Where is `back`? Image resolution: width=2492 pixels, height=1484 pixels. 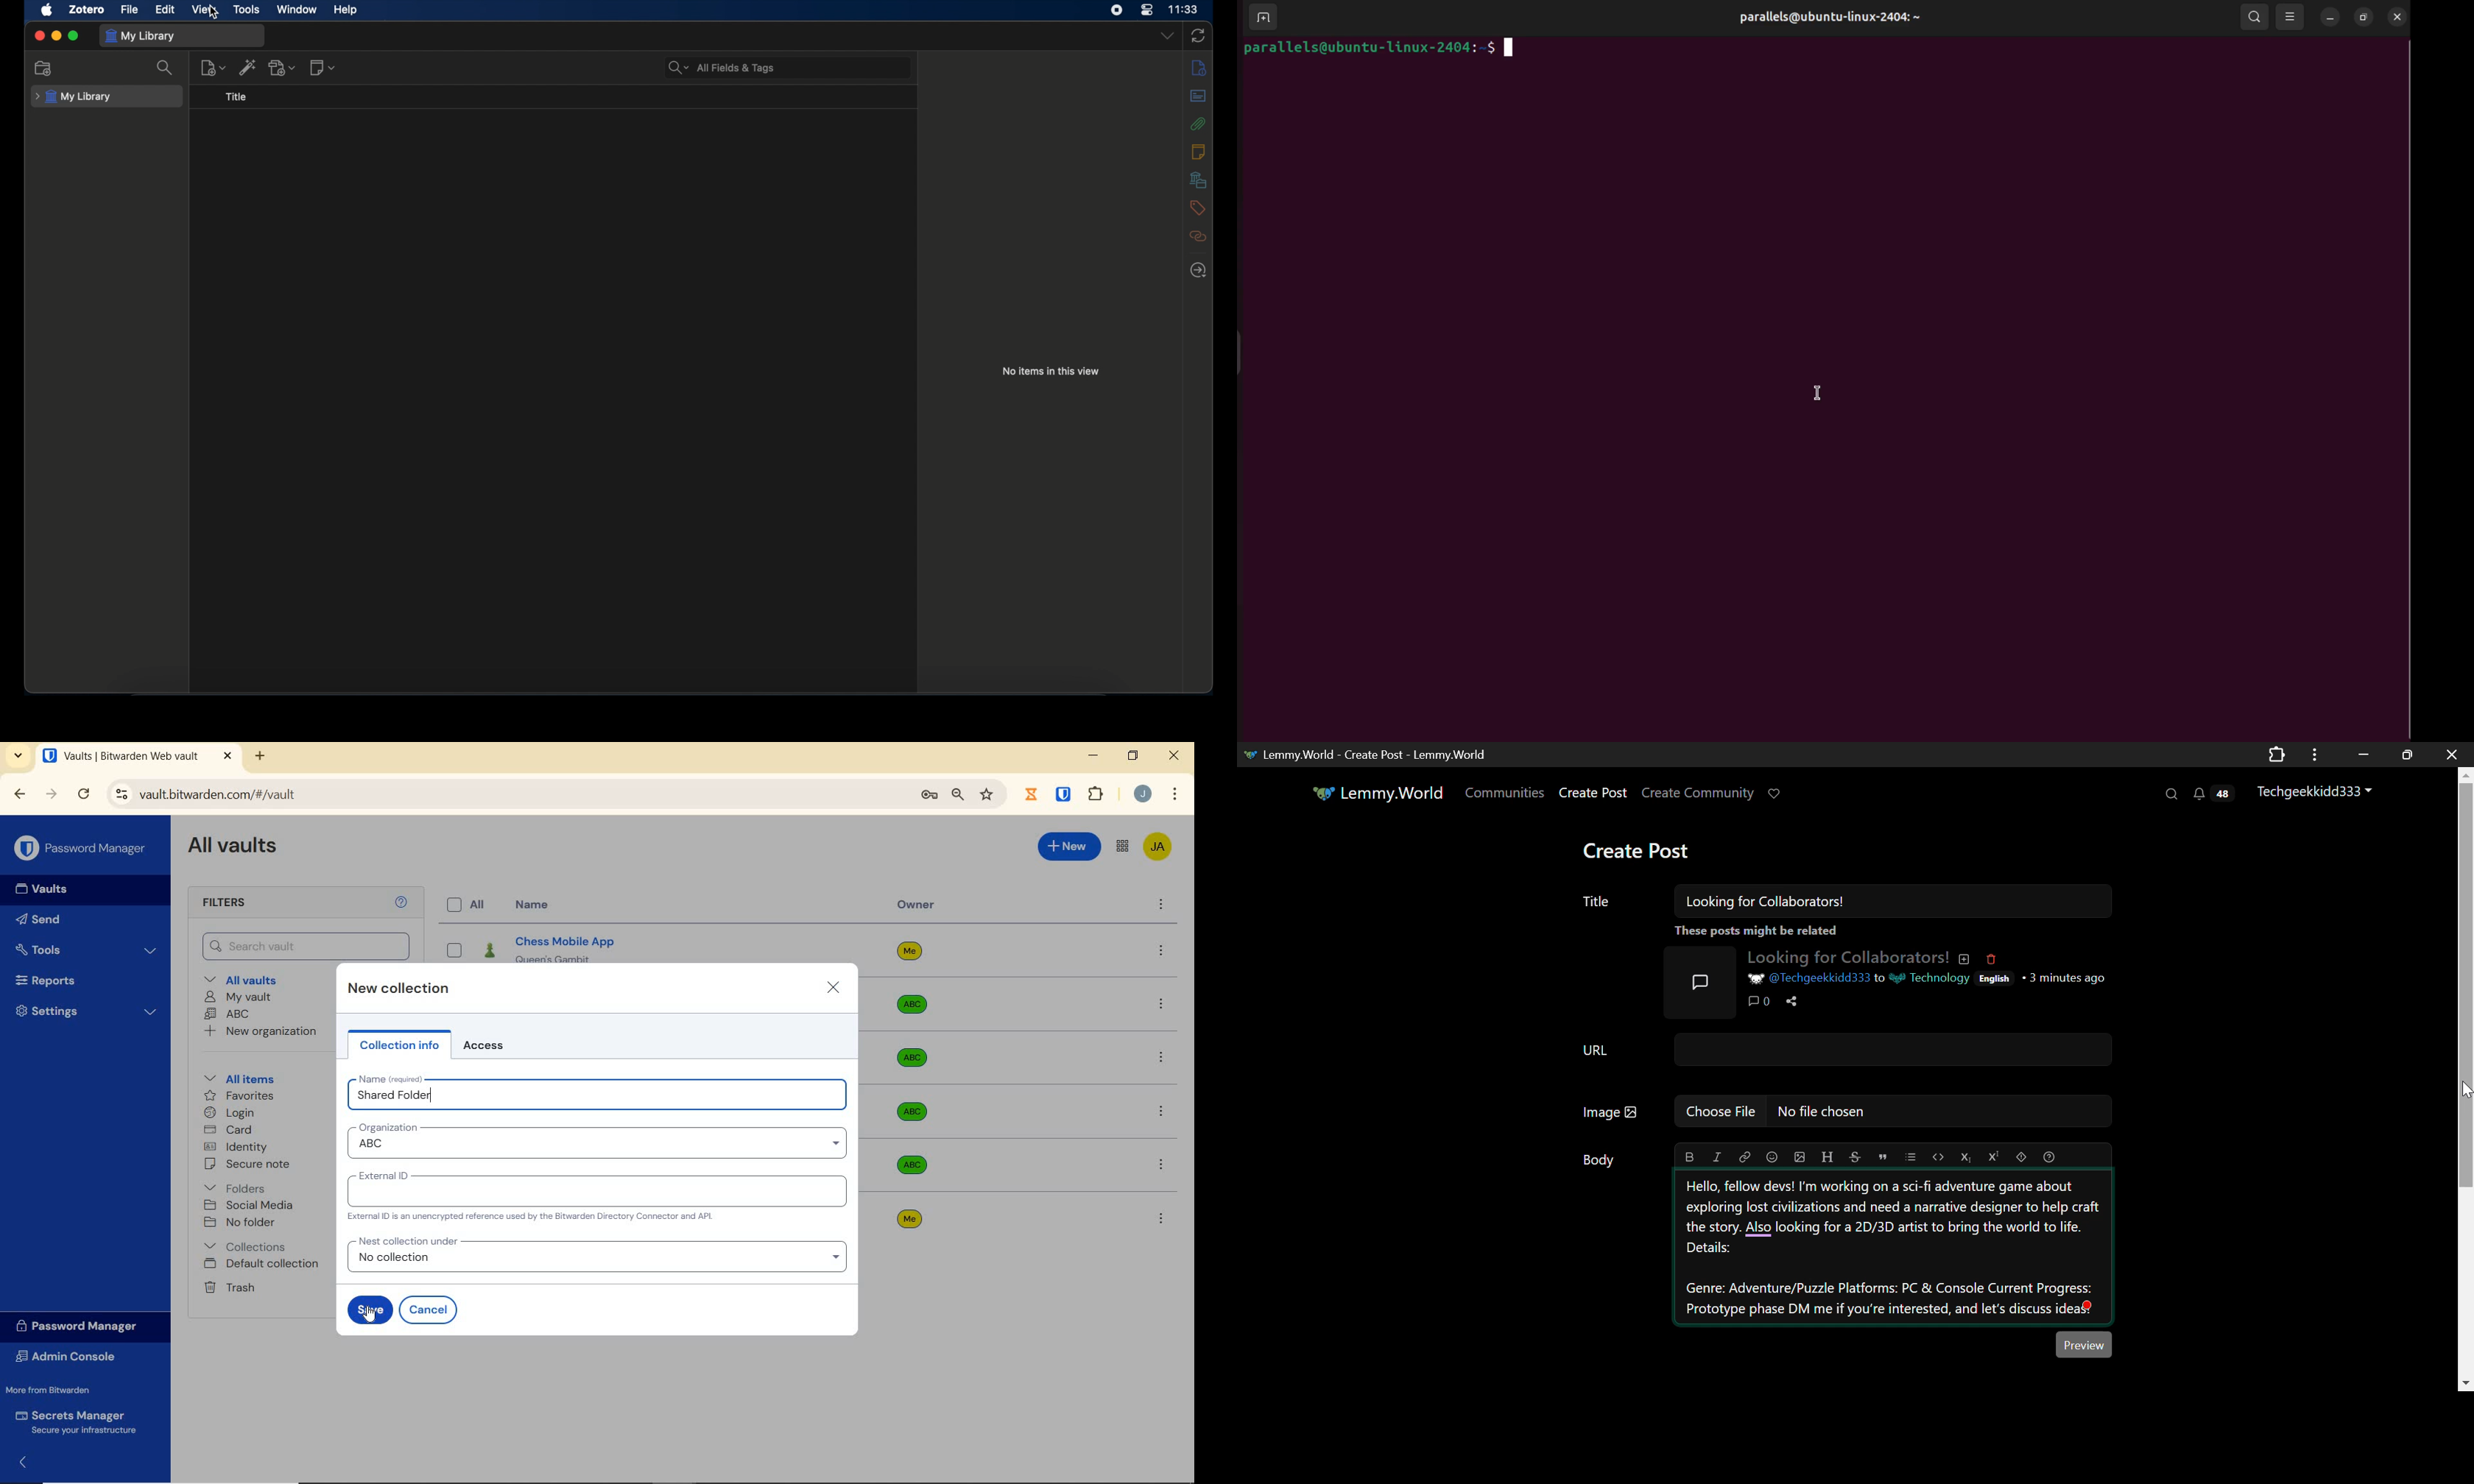
back is located at coordinates (25, 1462).